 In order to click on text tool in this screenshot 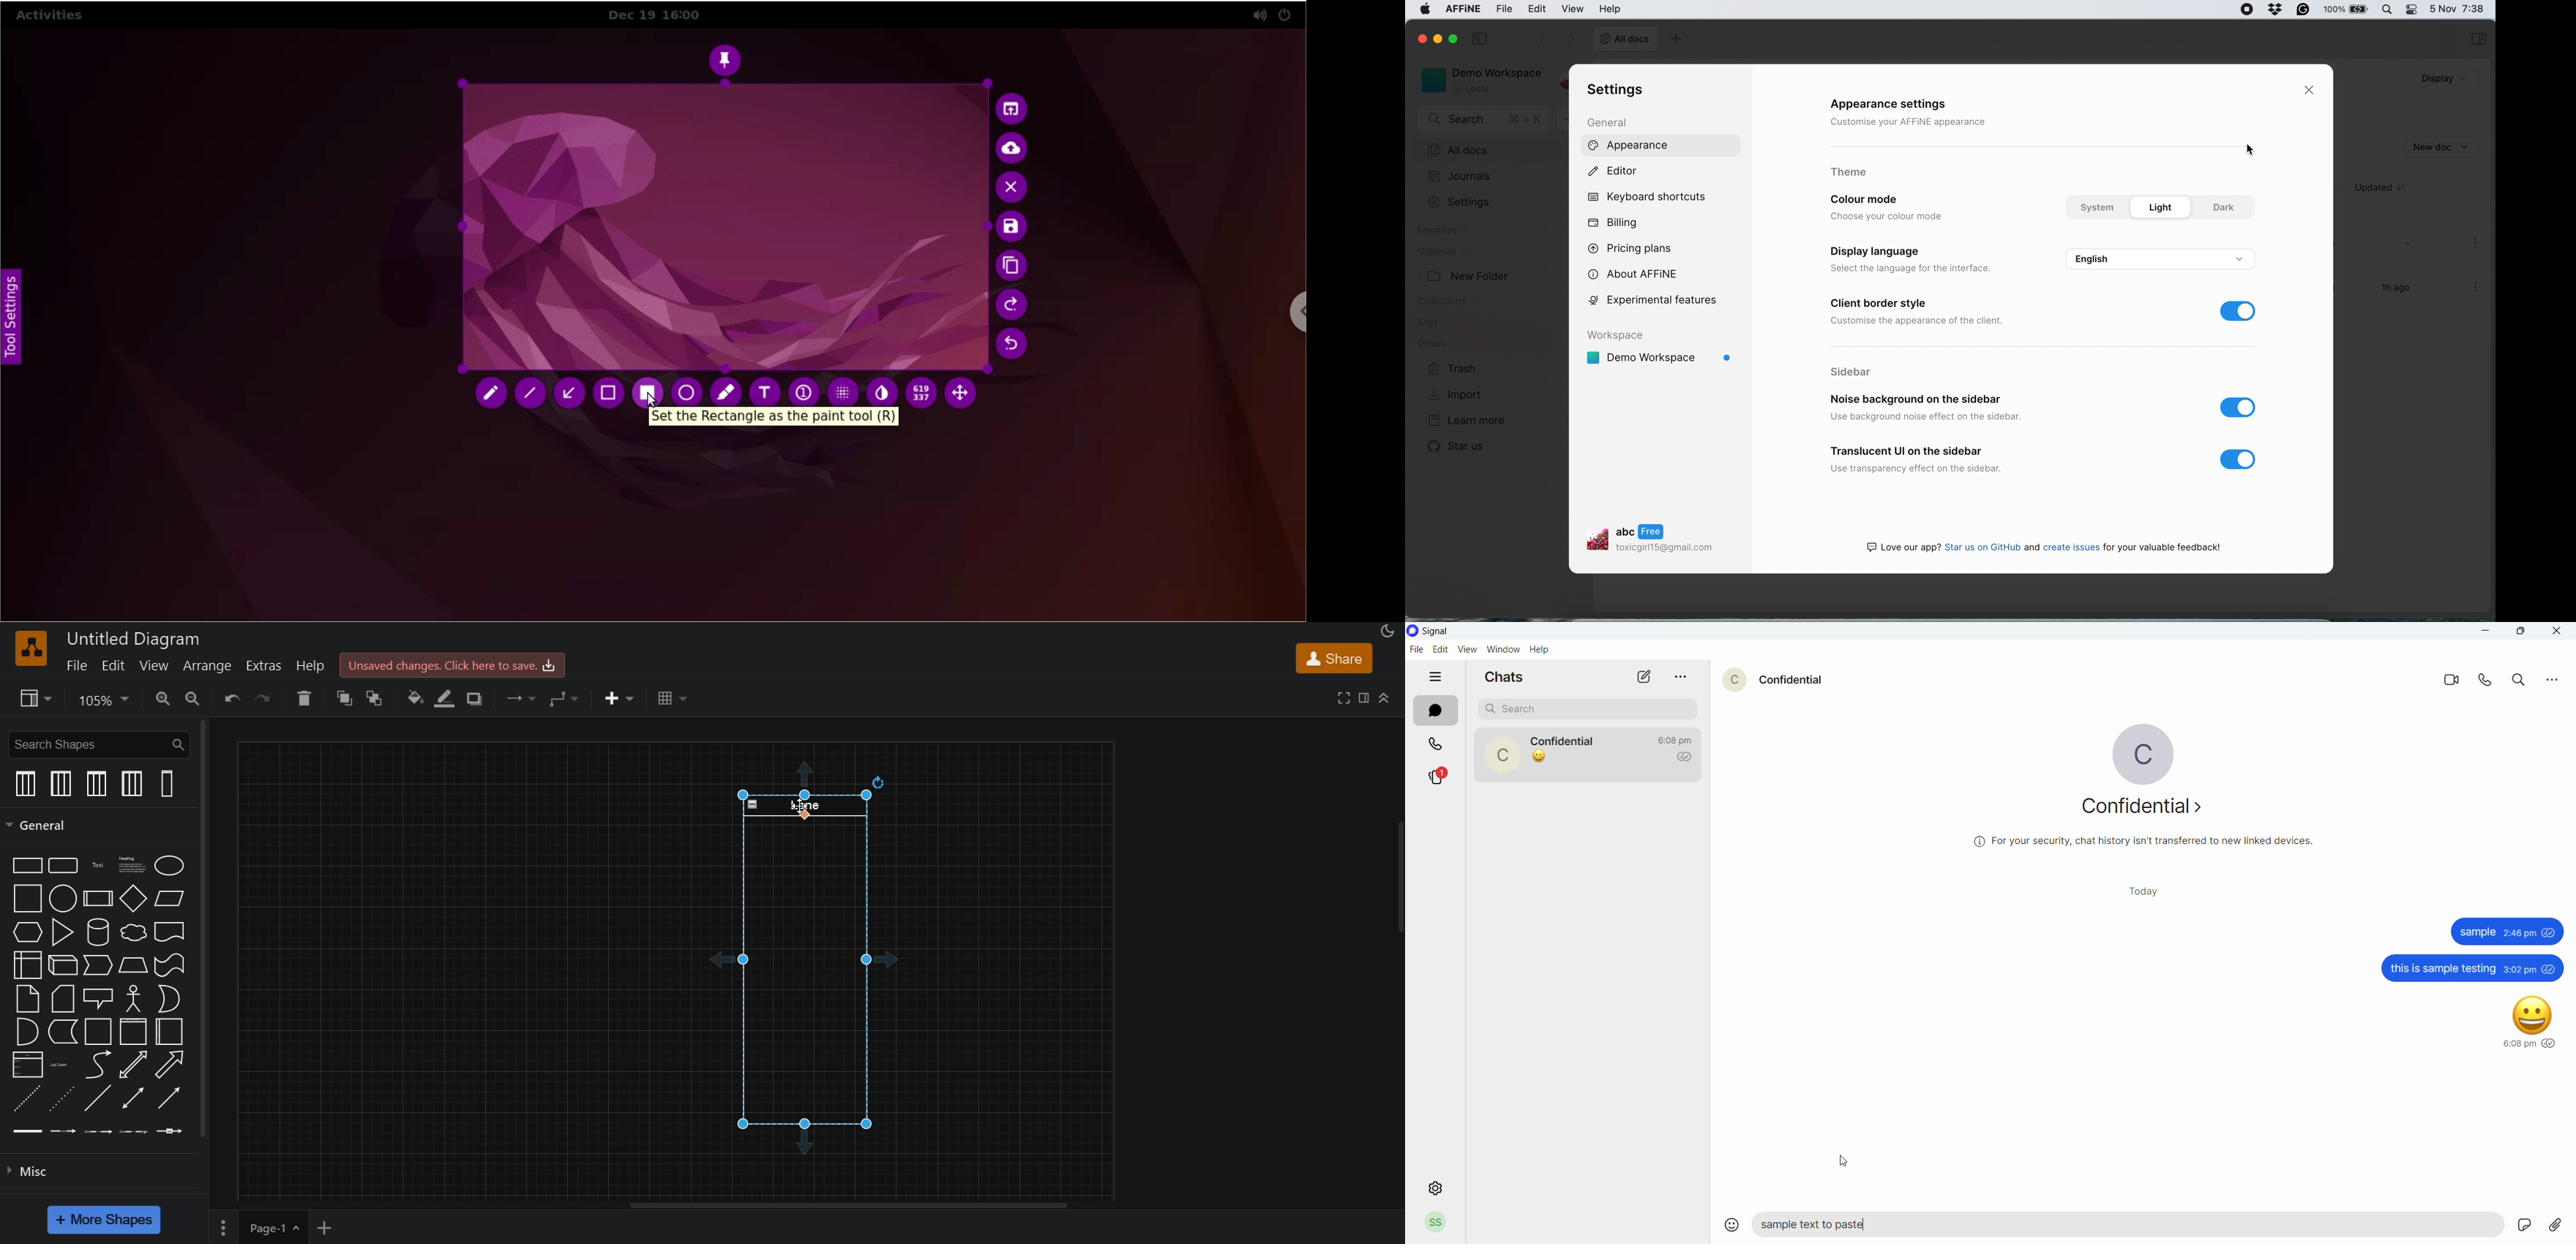, I will do `click(766, 389)`.